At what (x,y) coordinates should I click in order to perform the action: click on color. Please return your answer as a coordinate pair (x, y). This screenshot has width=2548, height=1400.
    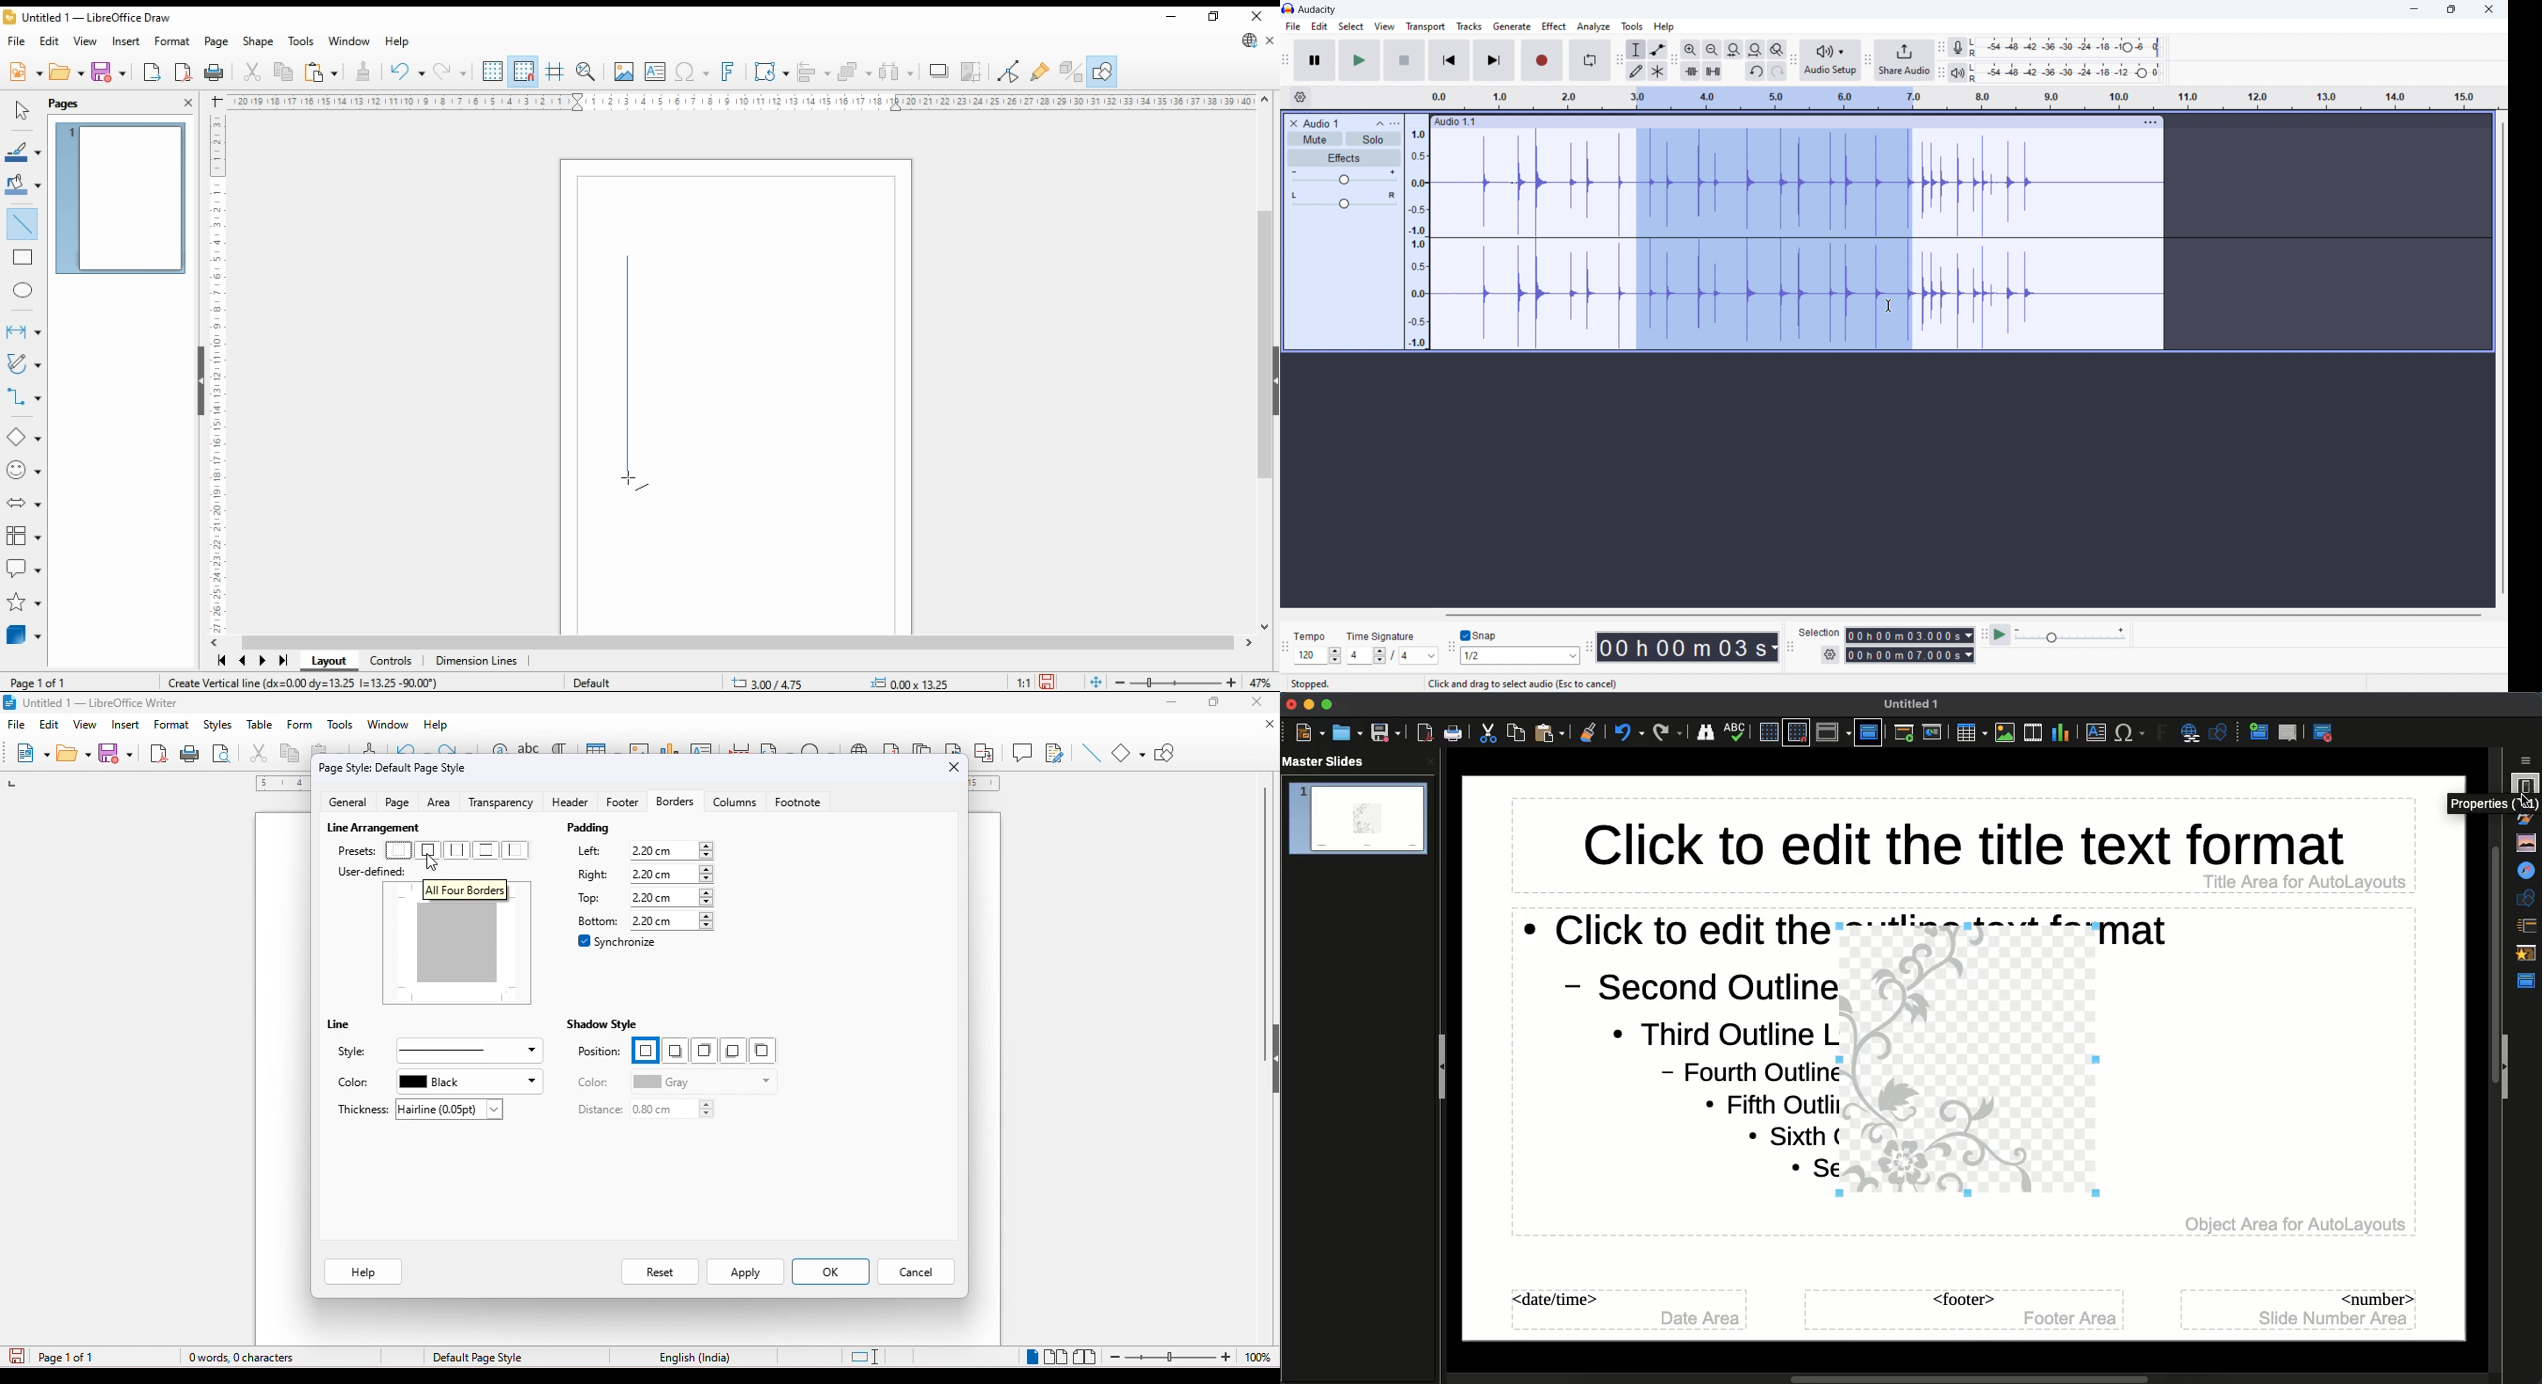
    Looking at the image, I should click on (595, 1083).